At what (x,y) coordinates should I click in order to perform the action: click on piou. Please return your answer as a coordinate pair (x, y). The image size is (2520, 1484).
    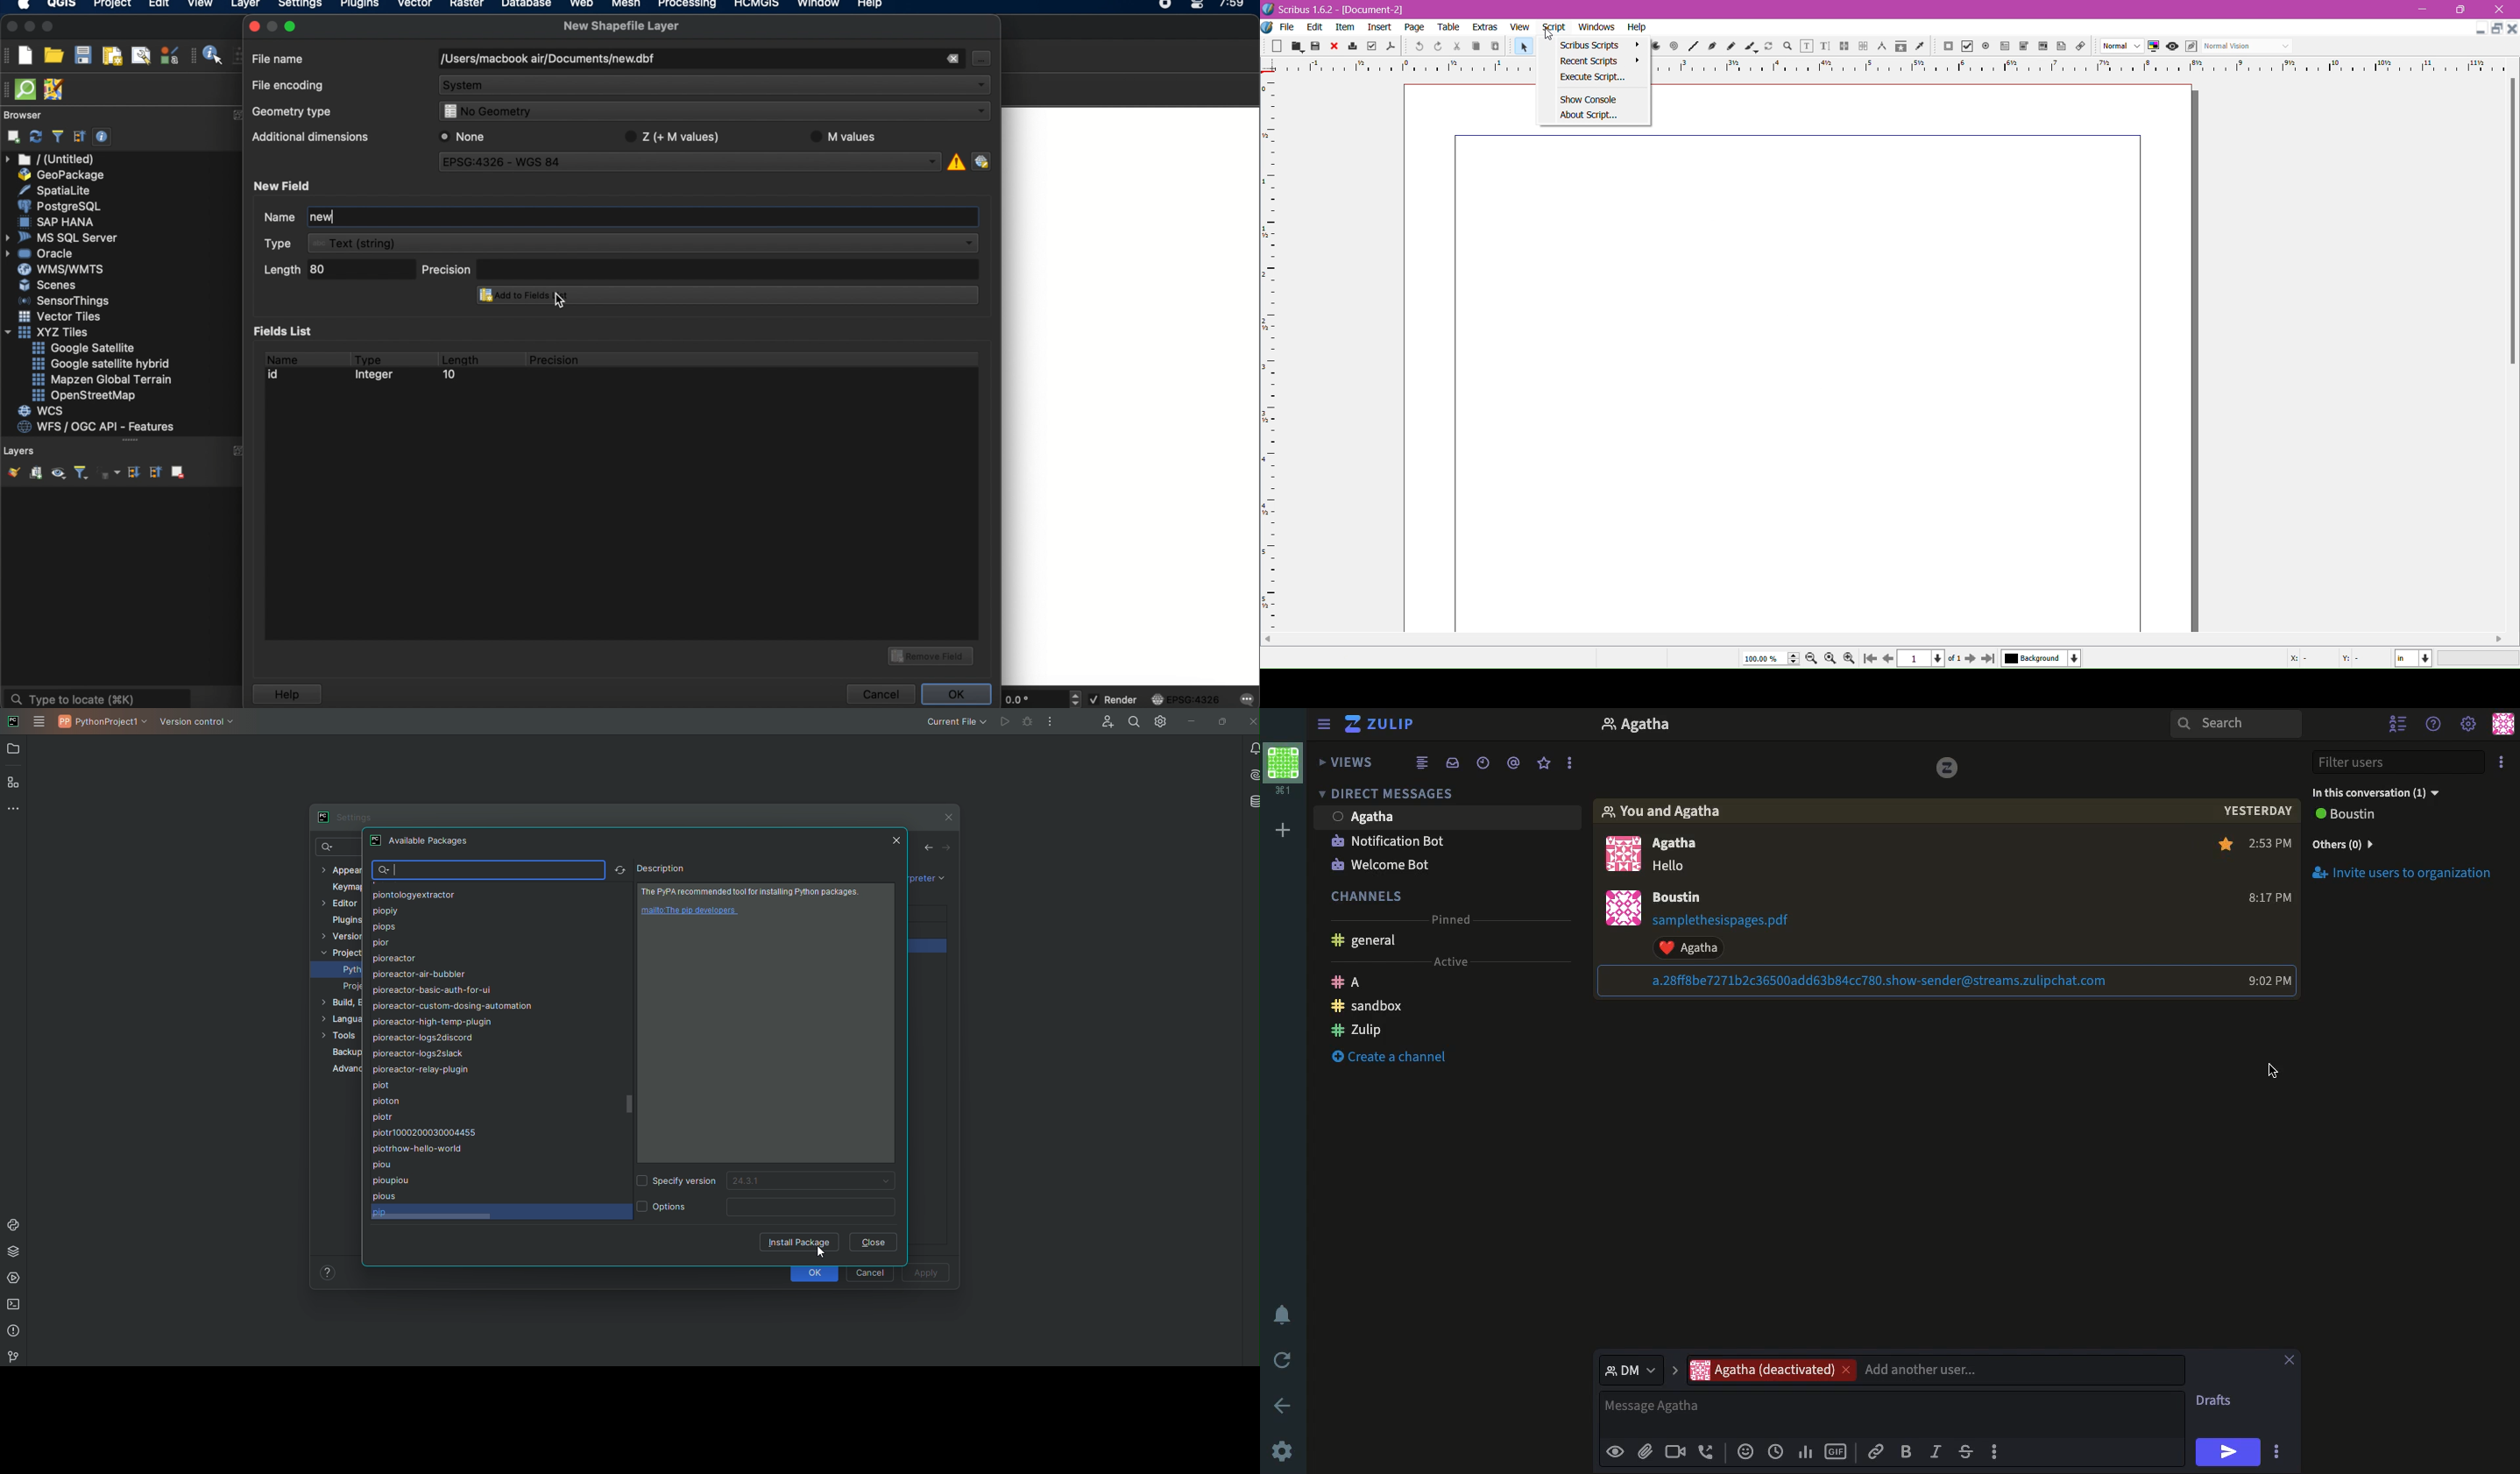
    Looking at the image, I should click on (387, 1166).